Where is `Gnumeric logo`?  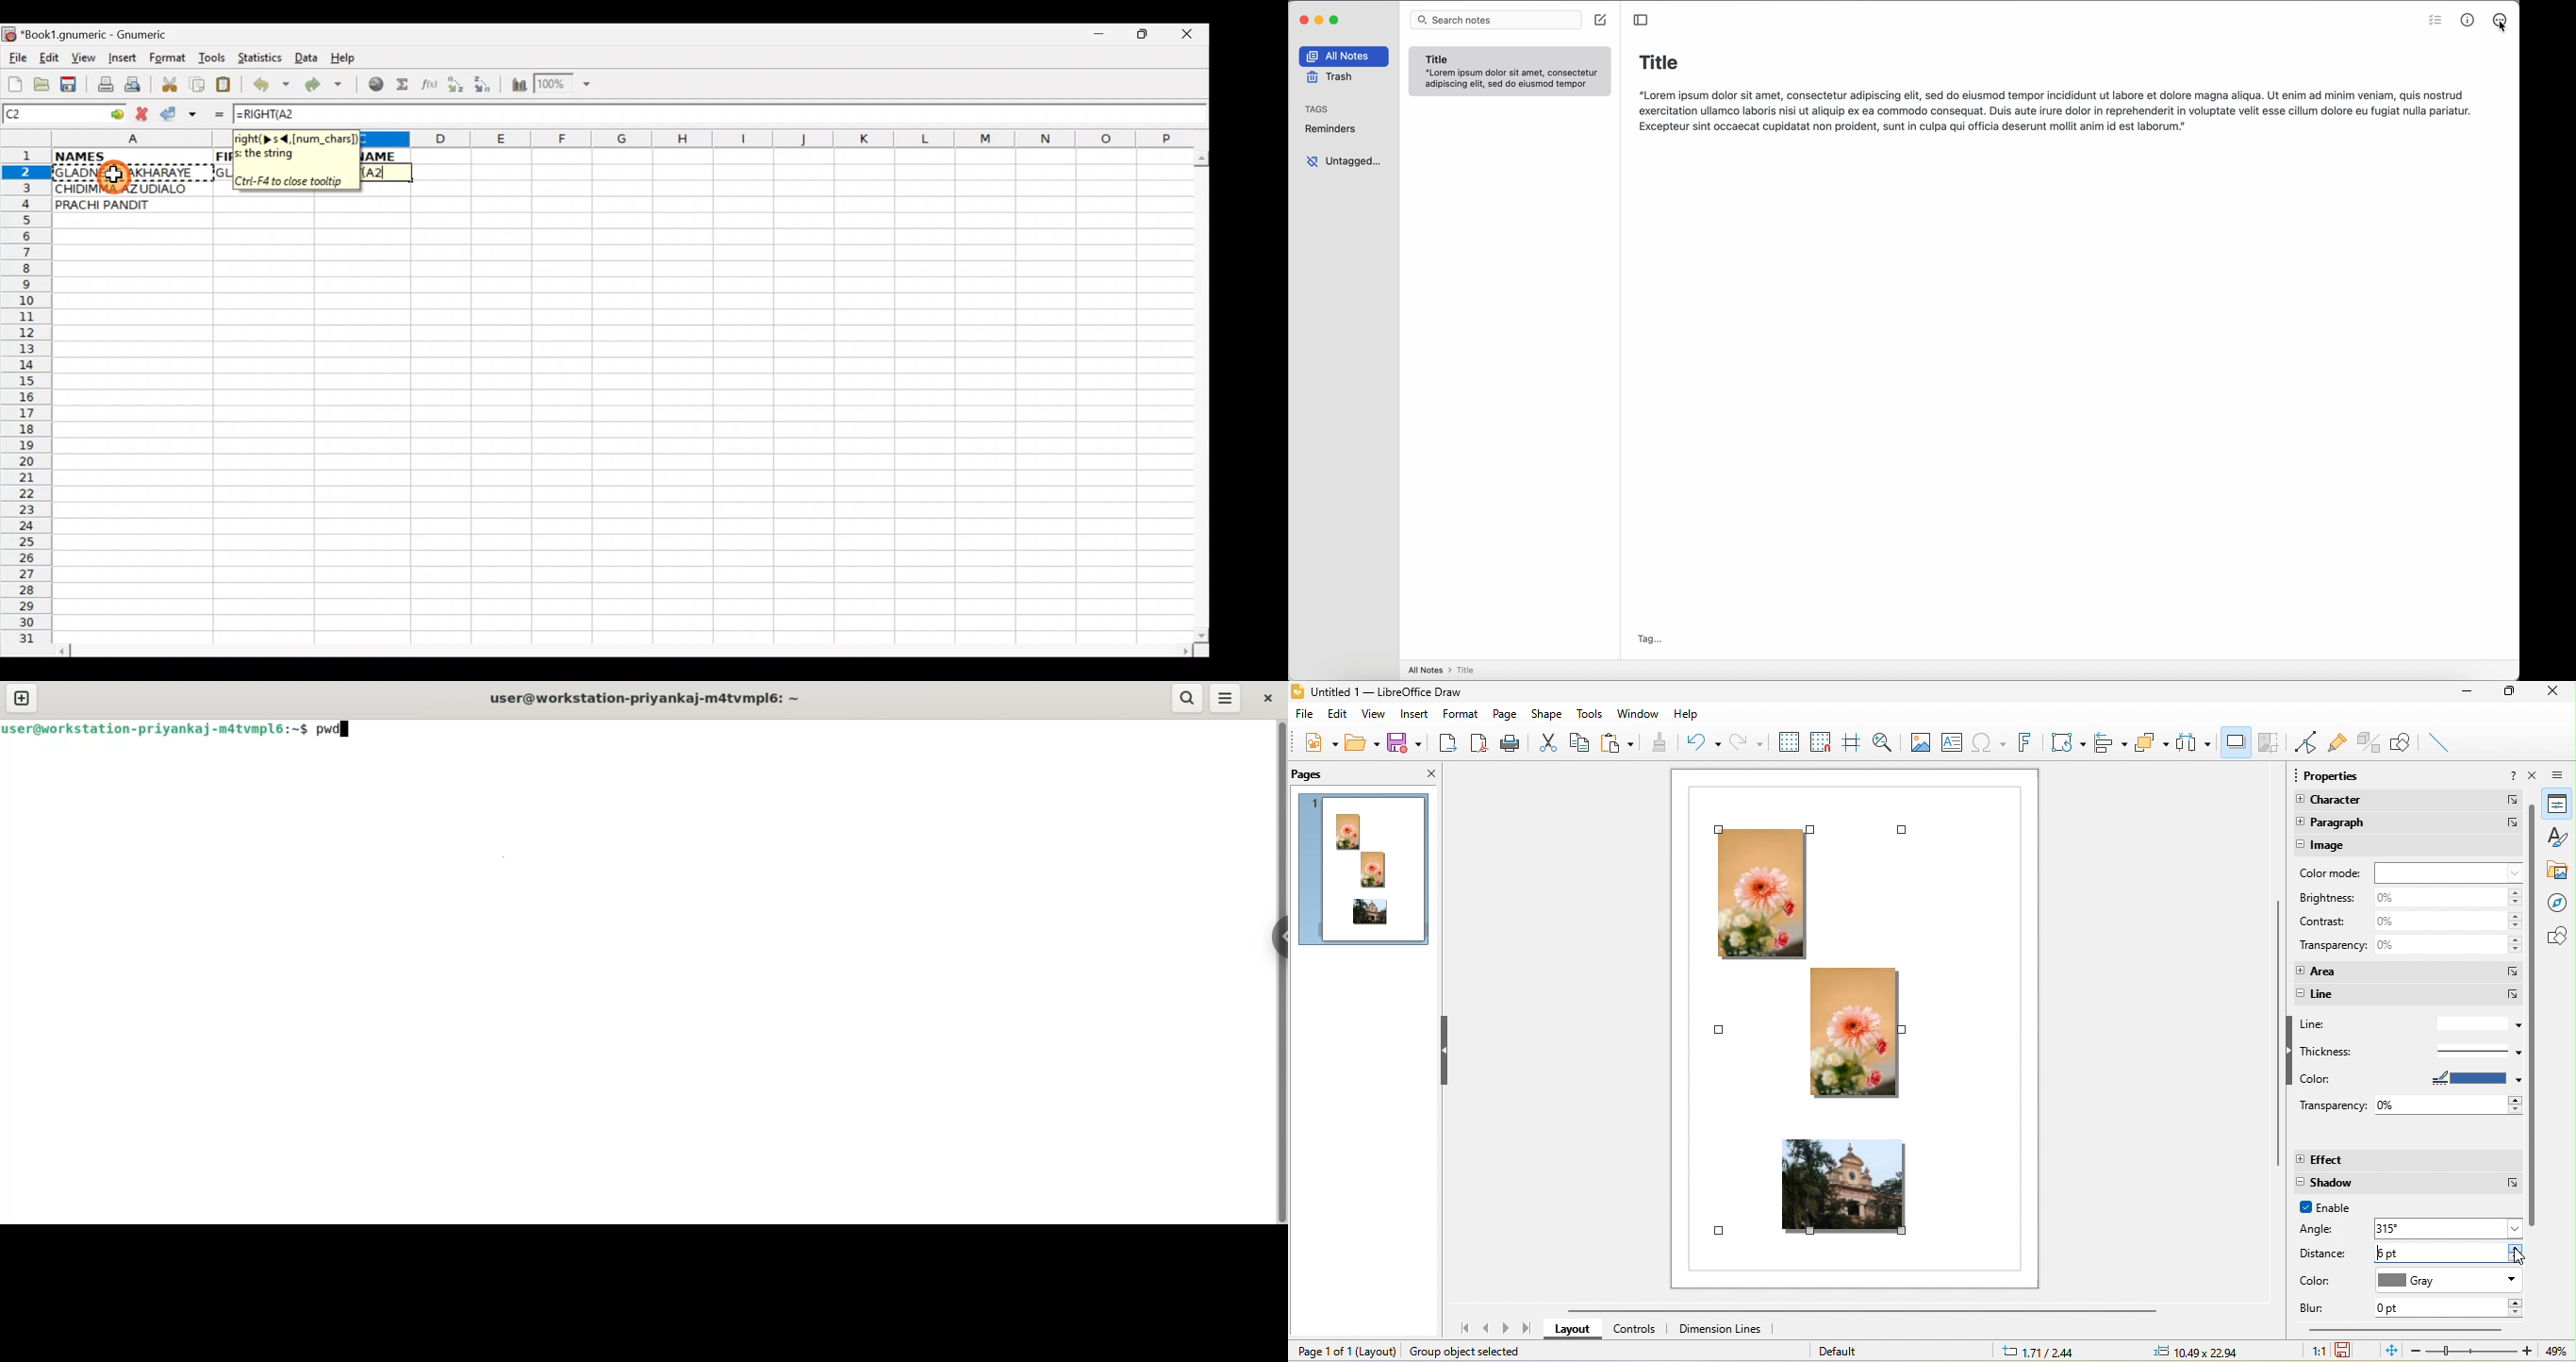 Gnumeric logo is located at coordinates (9, 35).